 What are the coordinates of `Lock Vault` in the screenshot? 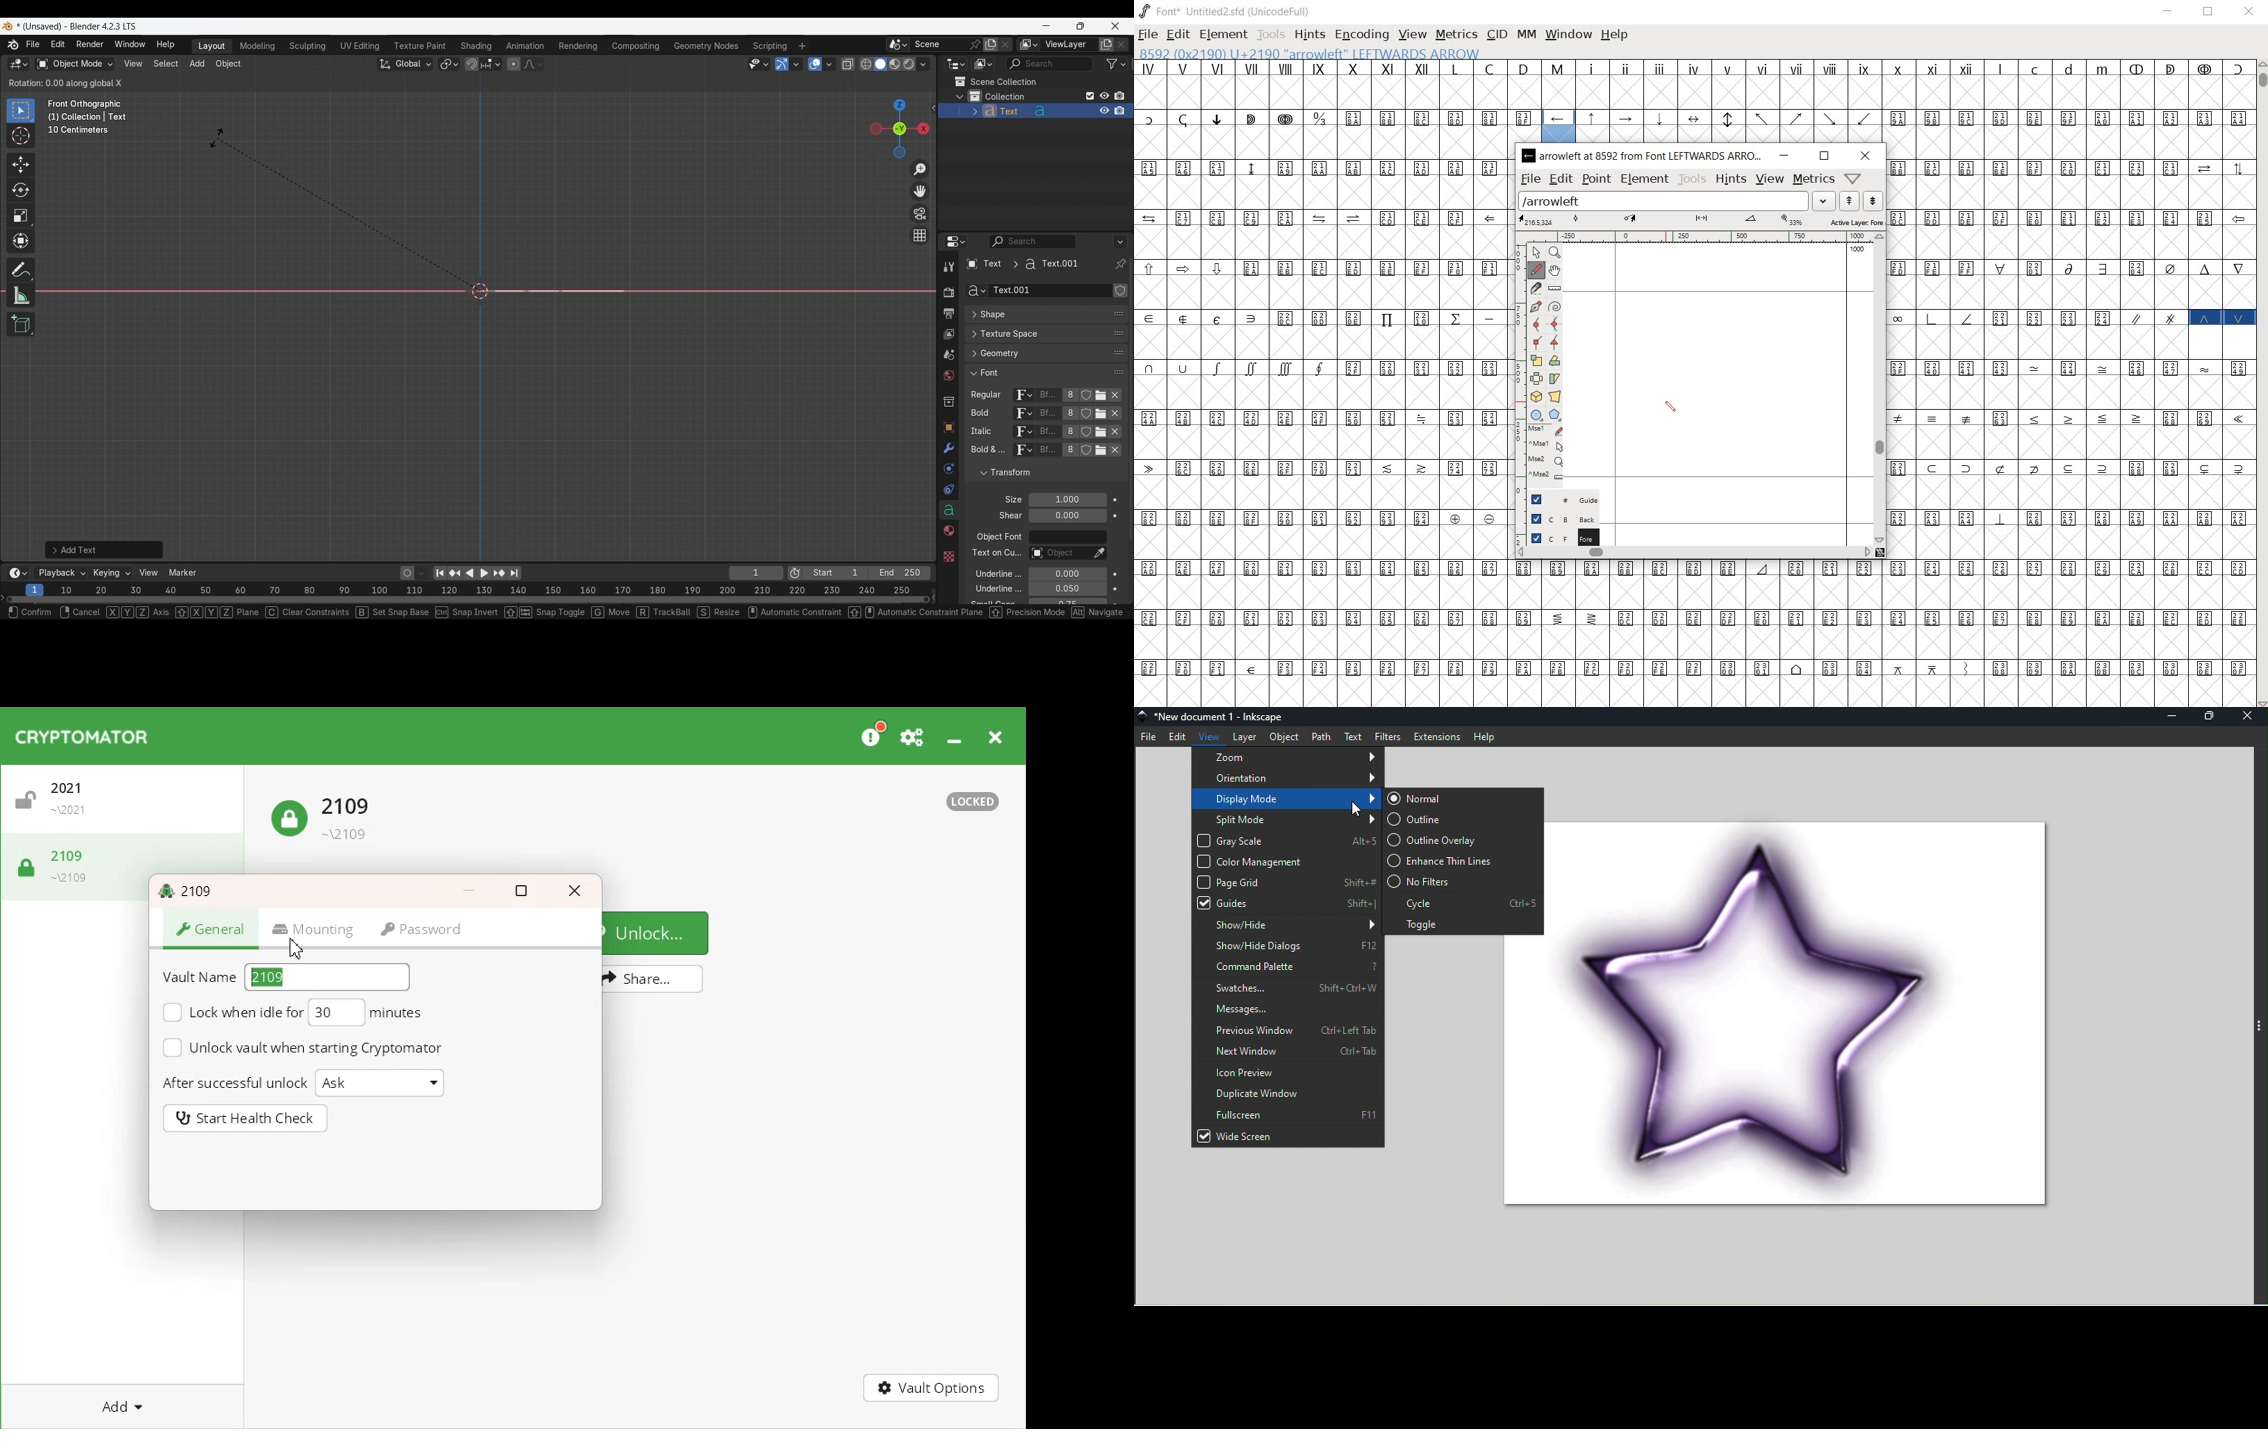 It's located at (61, 864).